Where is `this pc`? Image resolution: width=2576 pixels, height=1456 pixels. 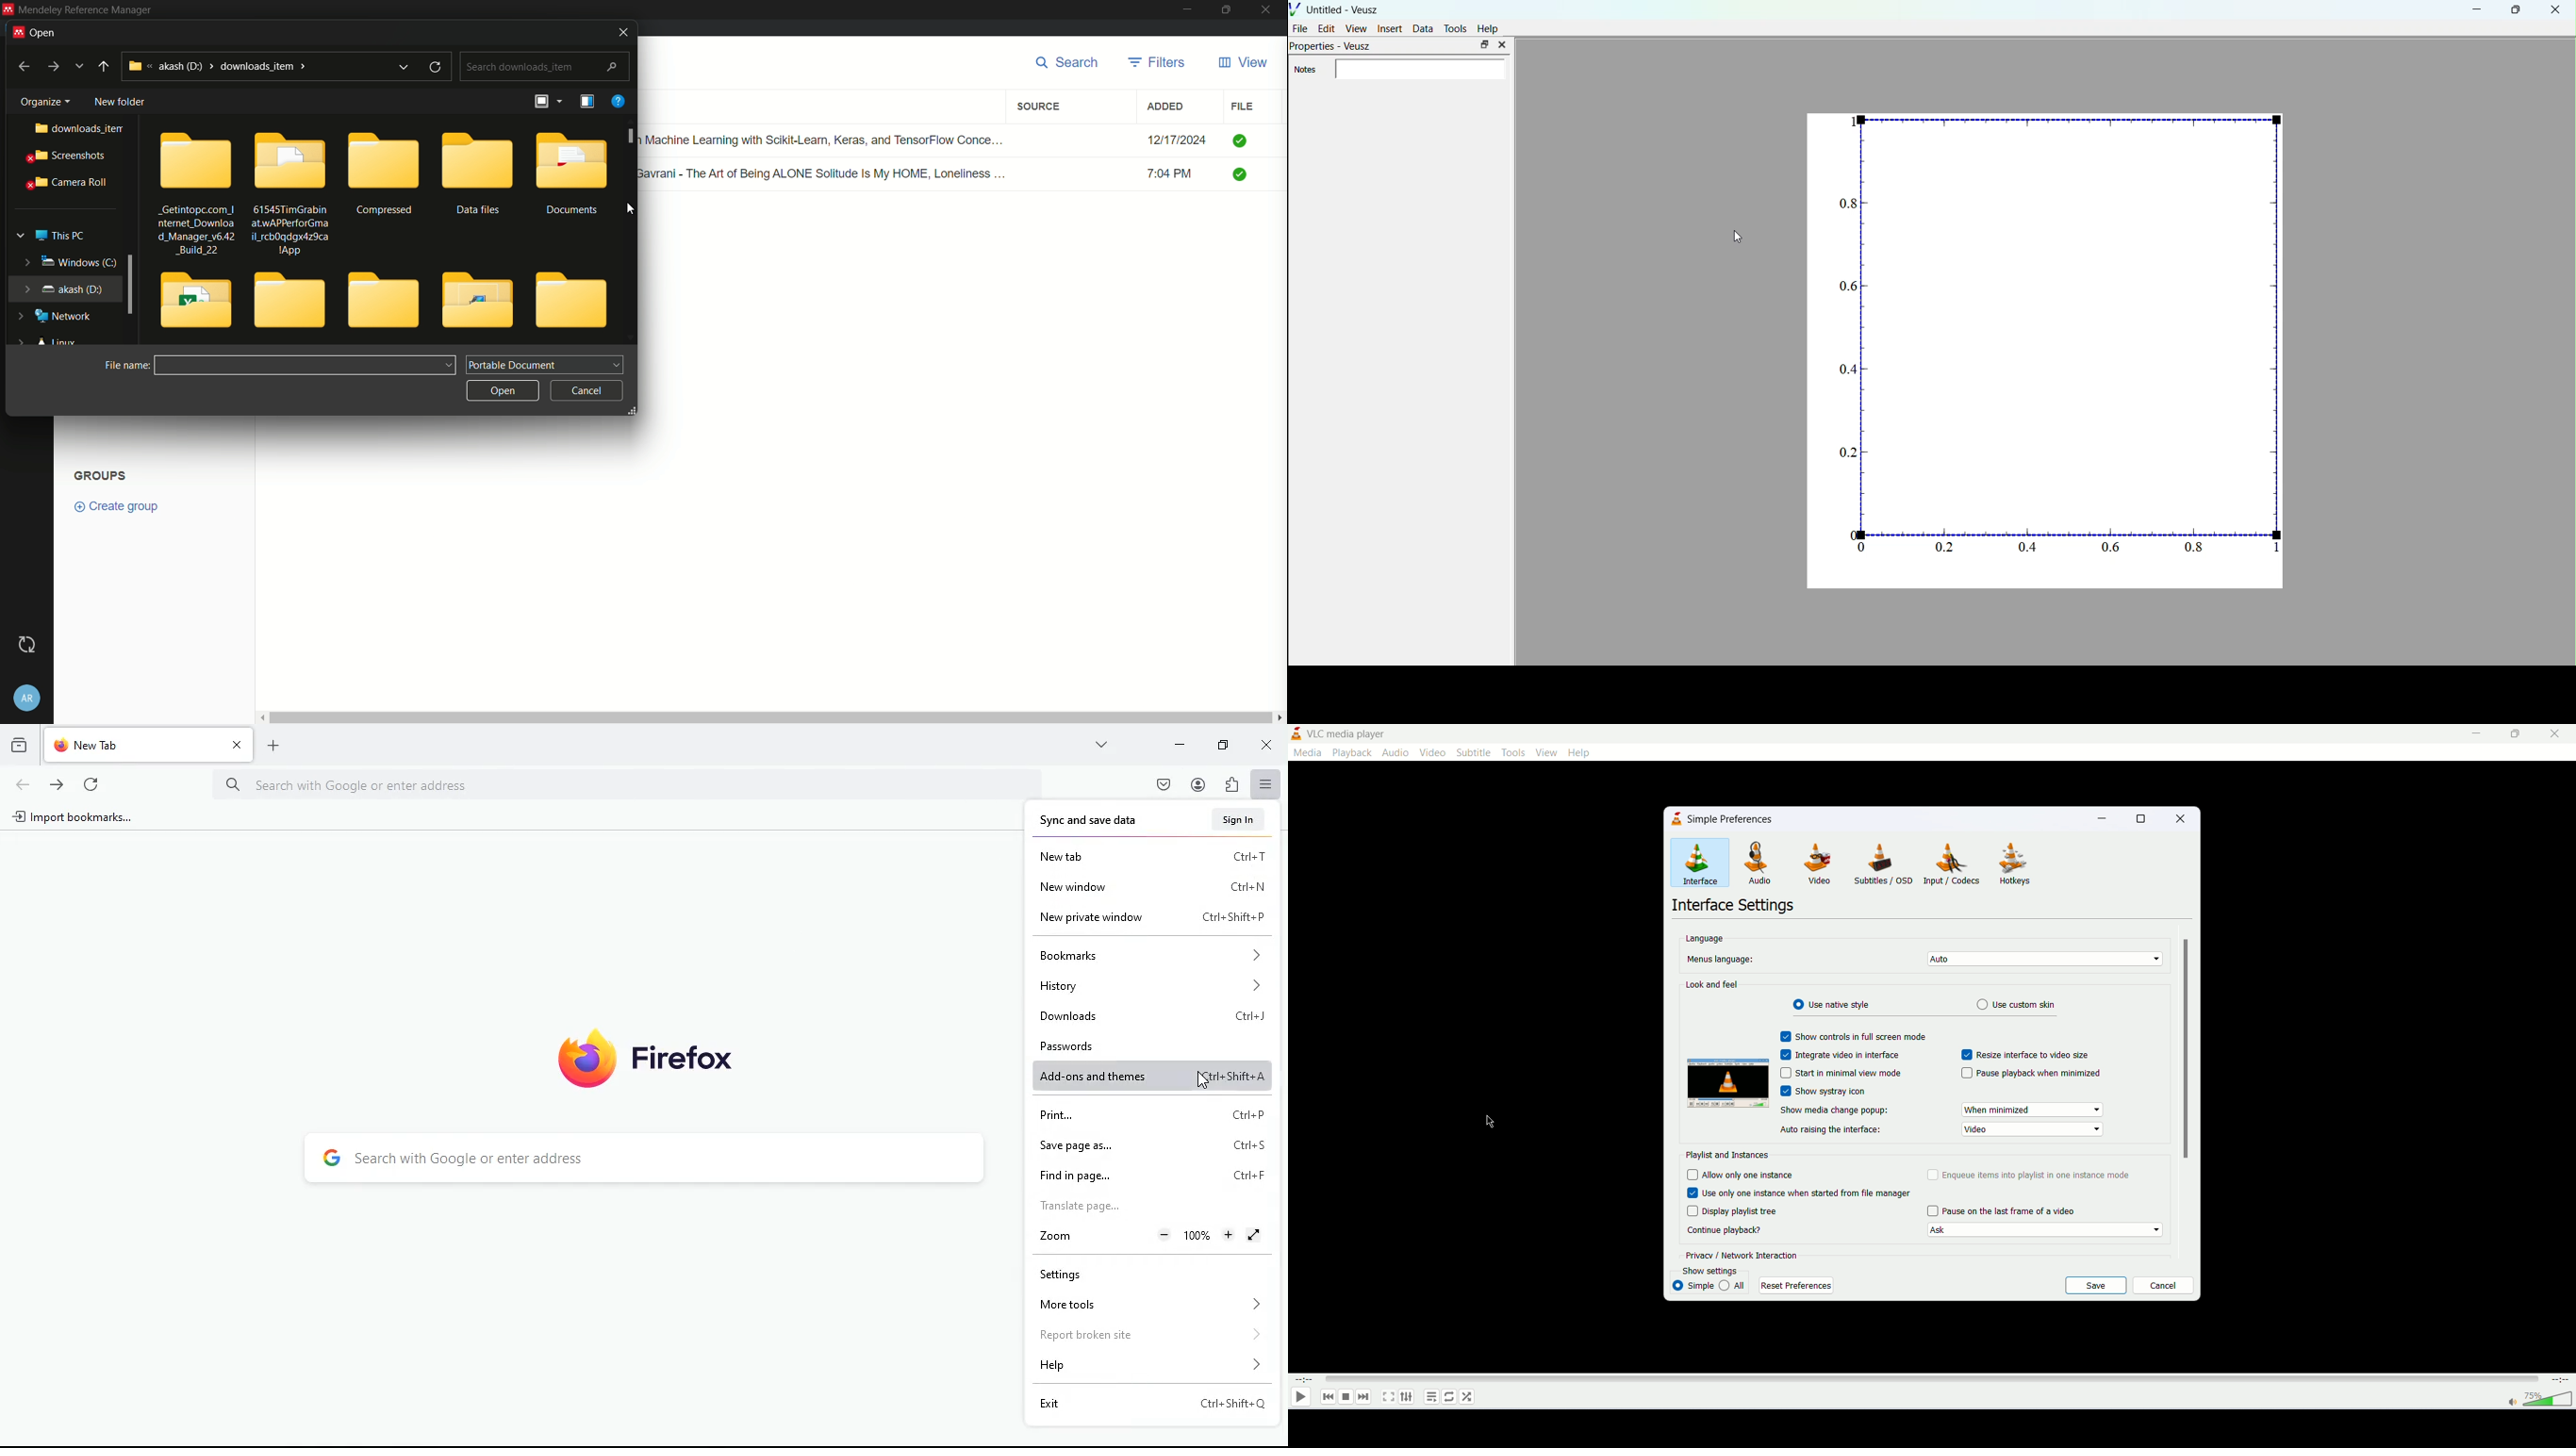
this pc is located at coordinates (59, 233).